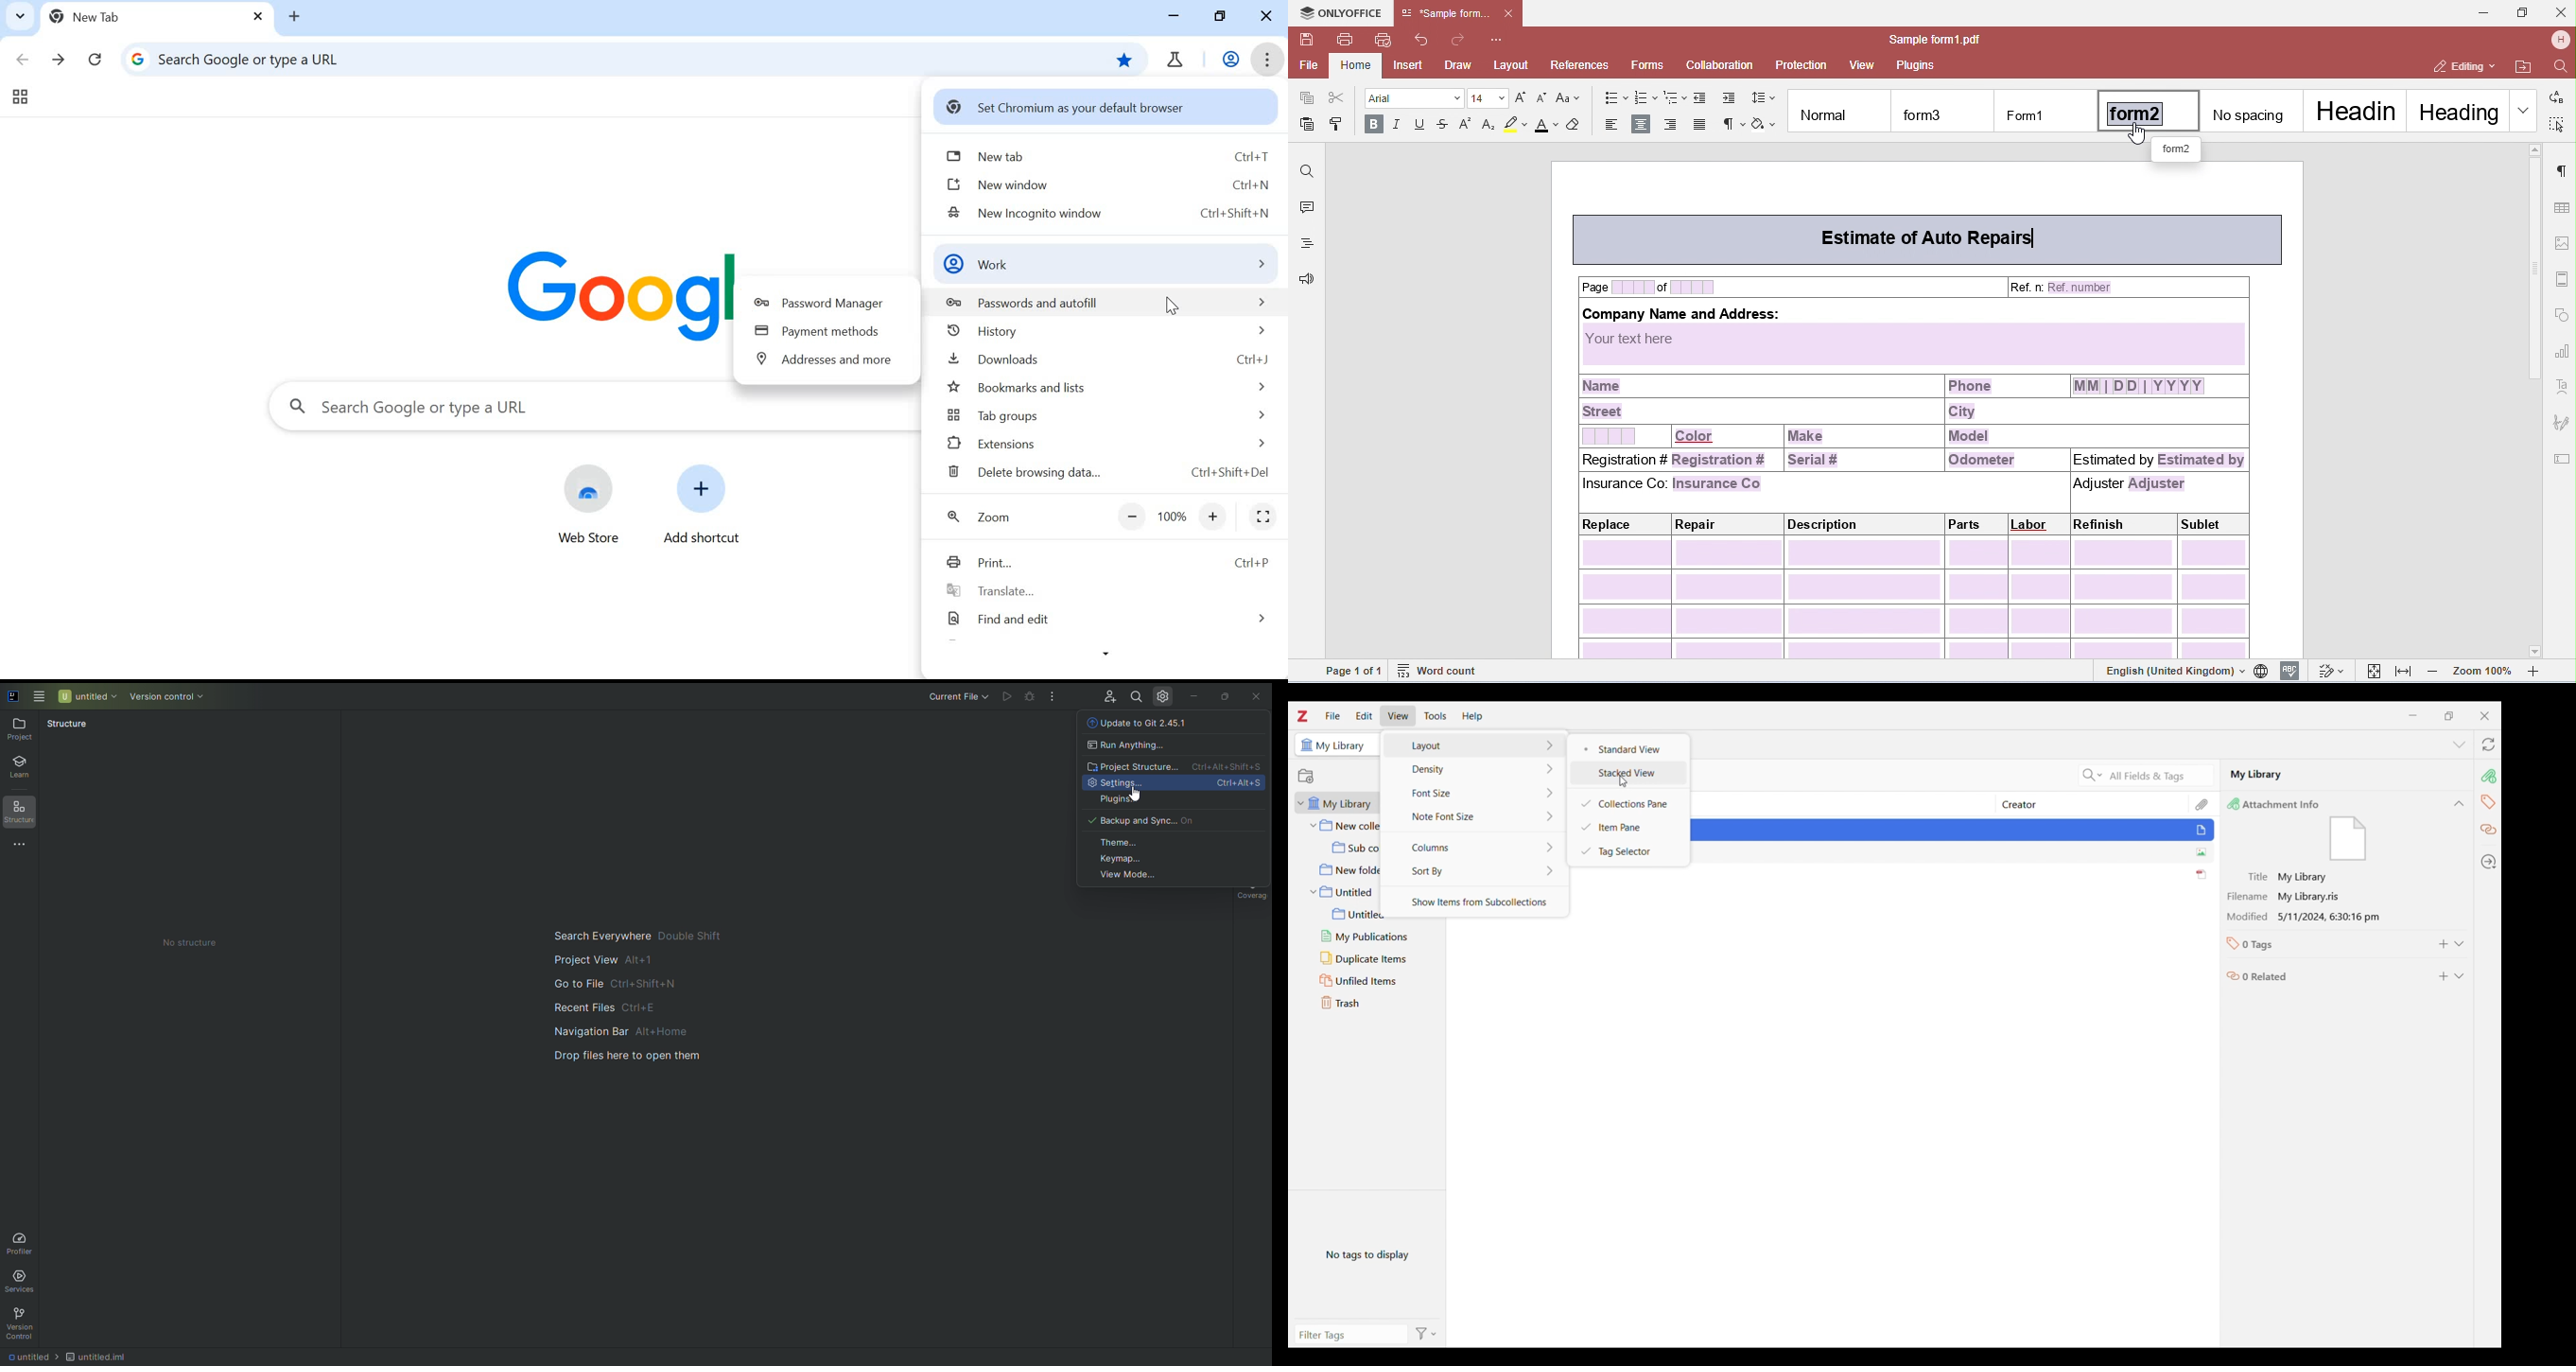 The width and height of the screenshot is (2576, 1372). Describe the element at coordinates (23, 733) in the screenshot. I see `Project` at that location.